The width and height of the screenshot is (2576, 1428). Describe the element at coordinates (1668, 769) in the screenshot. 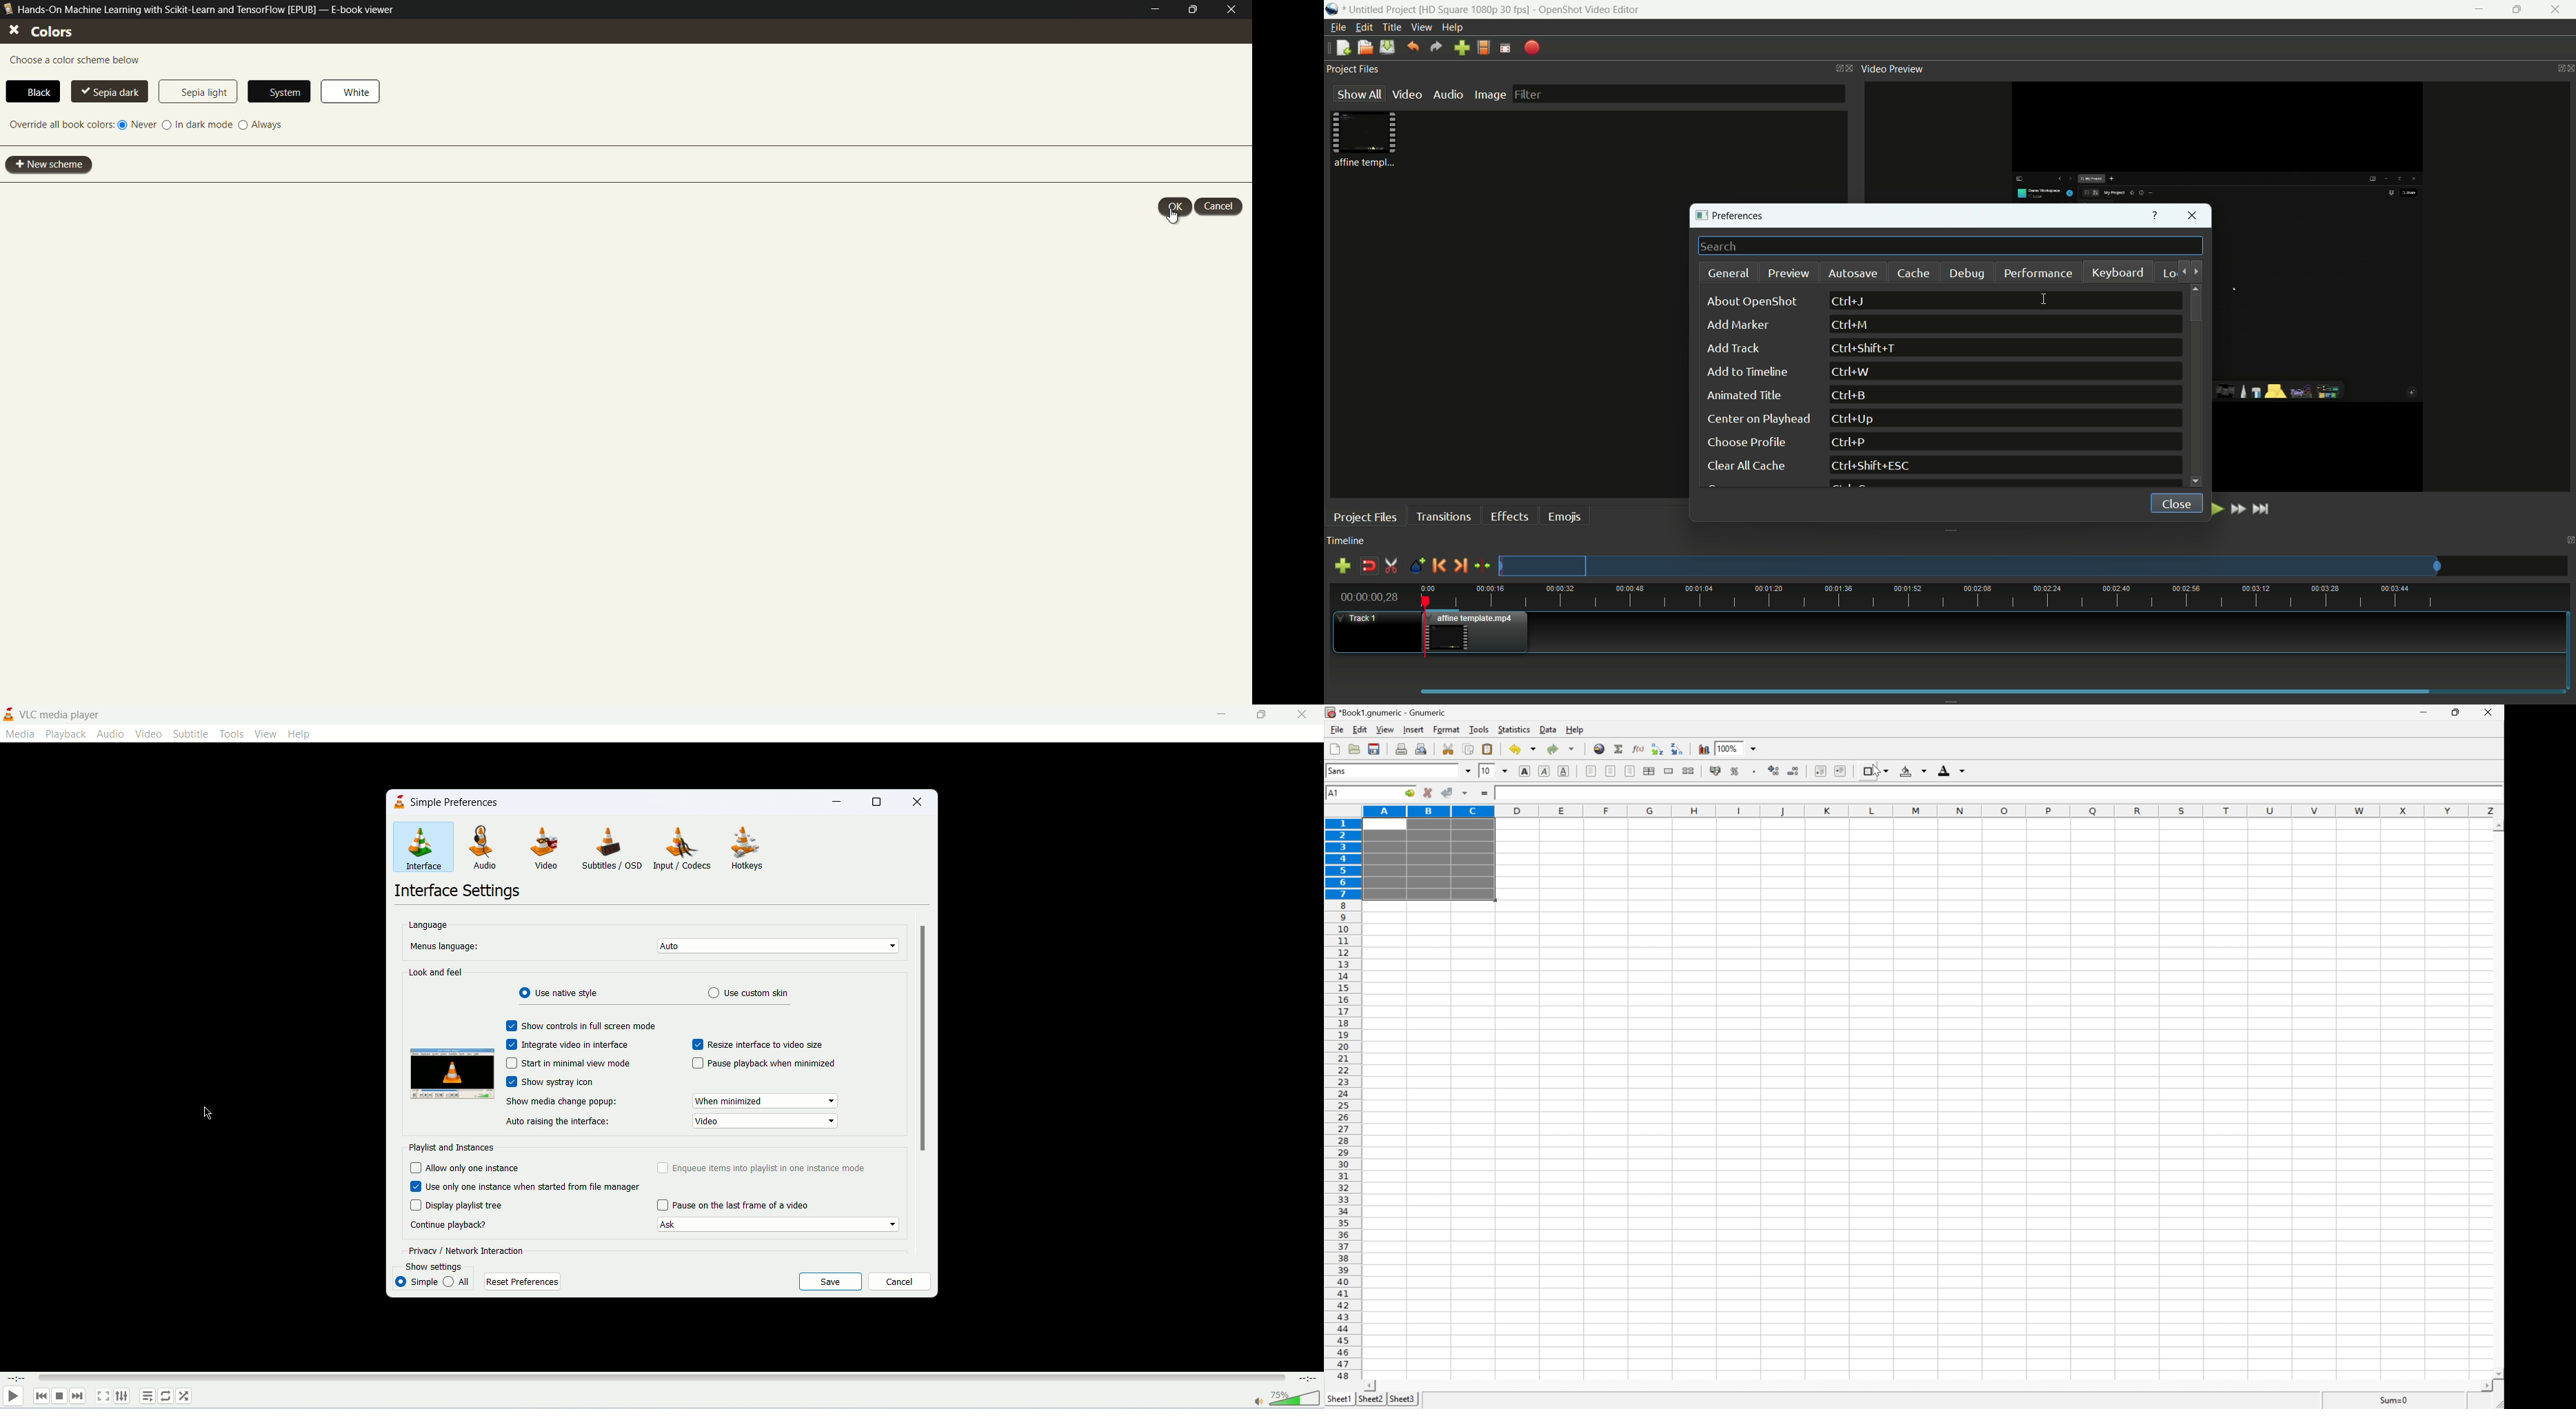

I see `merge a range of cells` at that location.